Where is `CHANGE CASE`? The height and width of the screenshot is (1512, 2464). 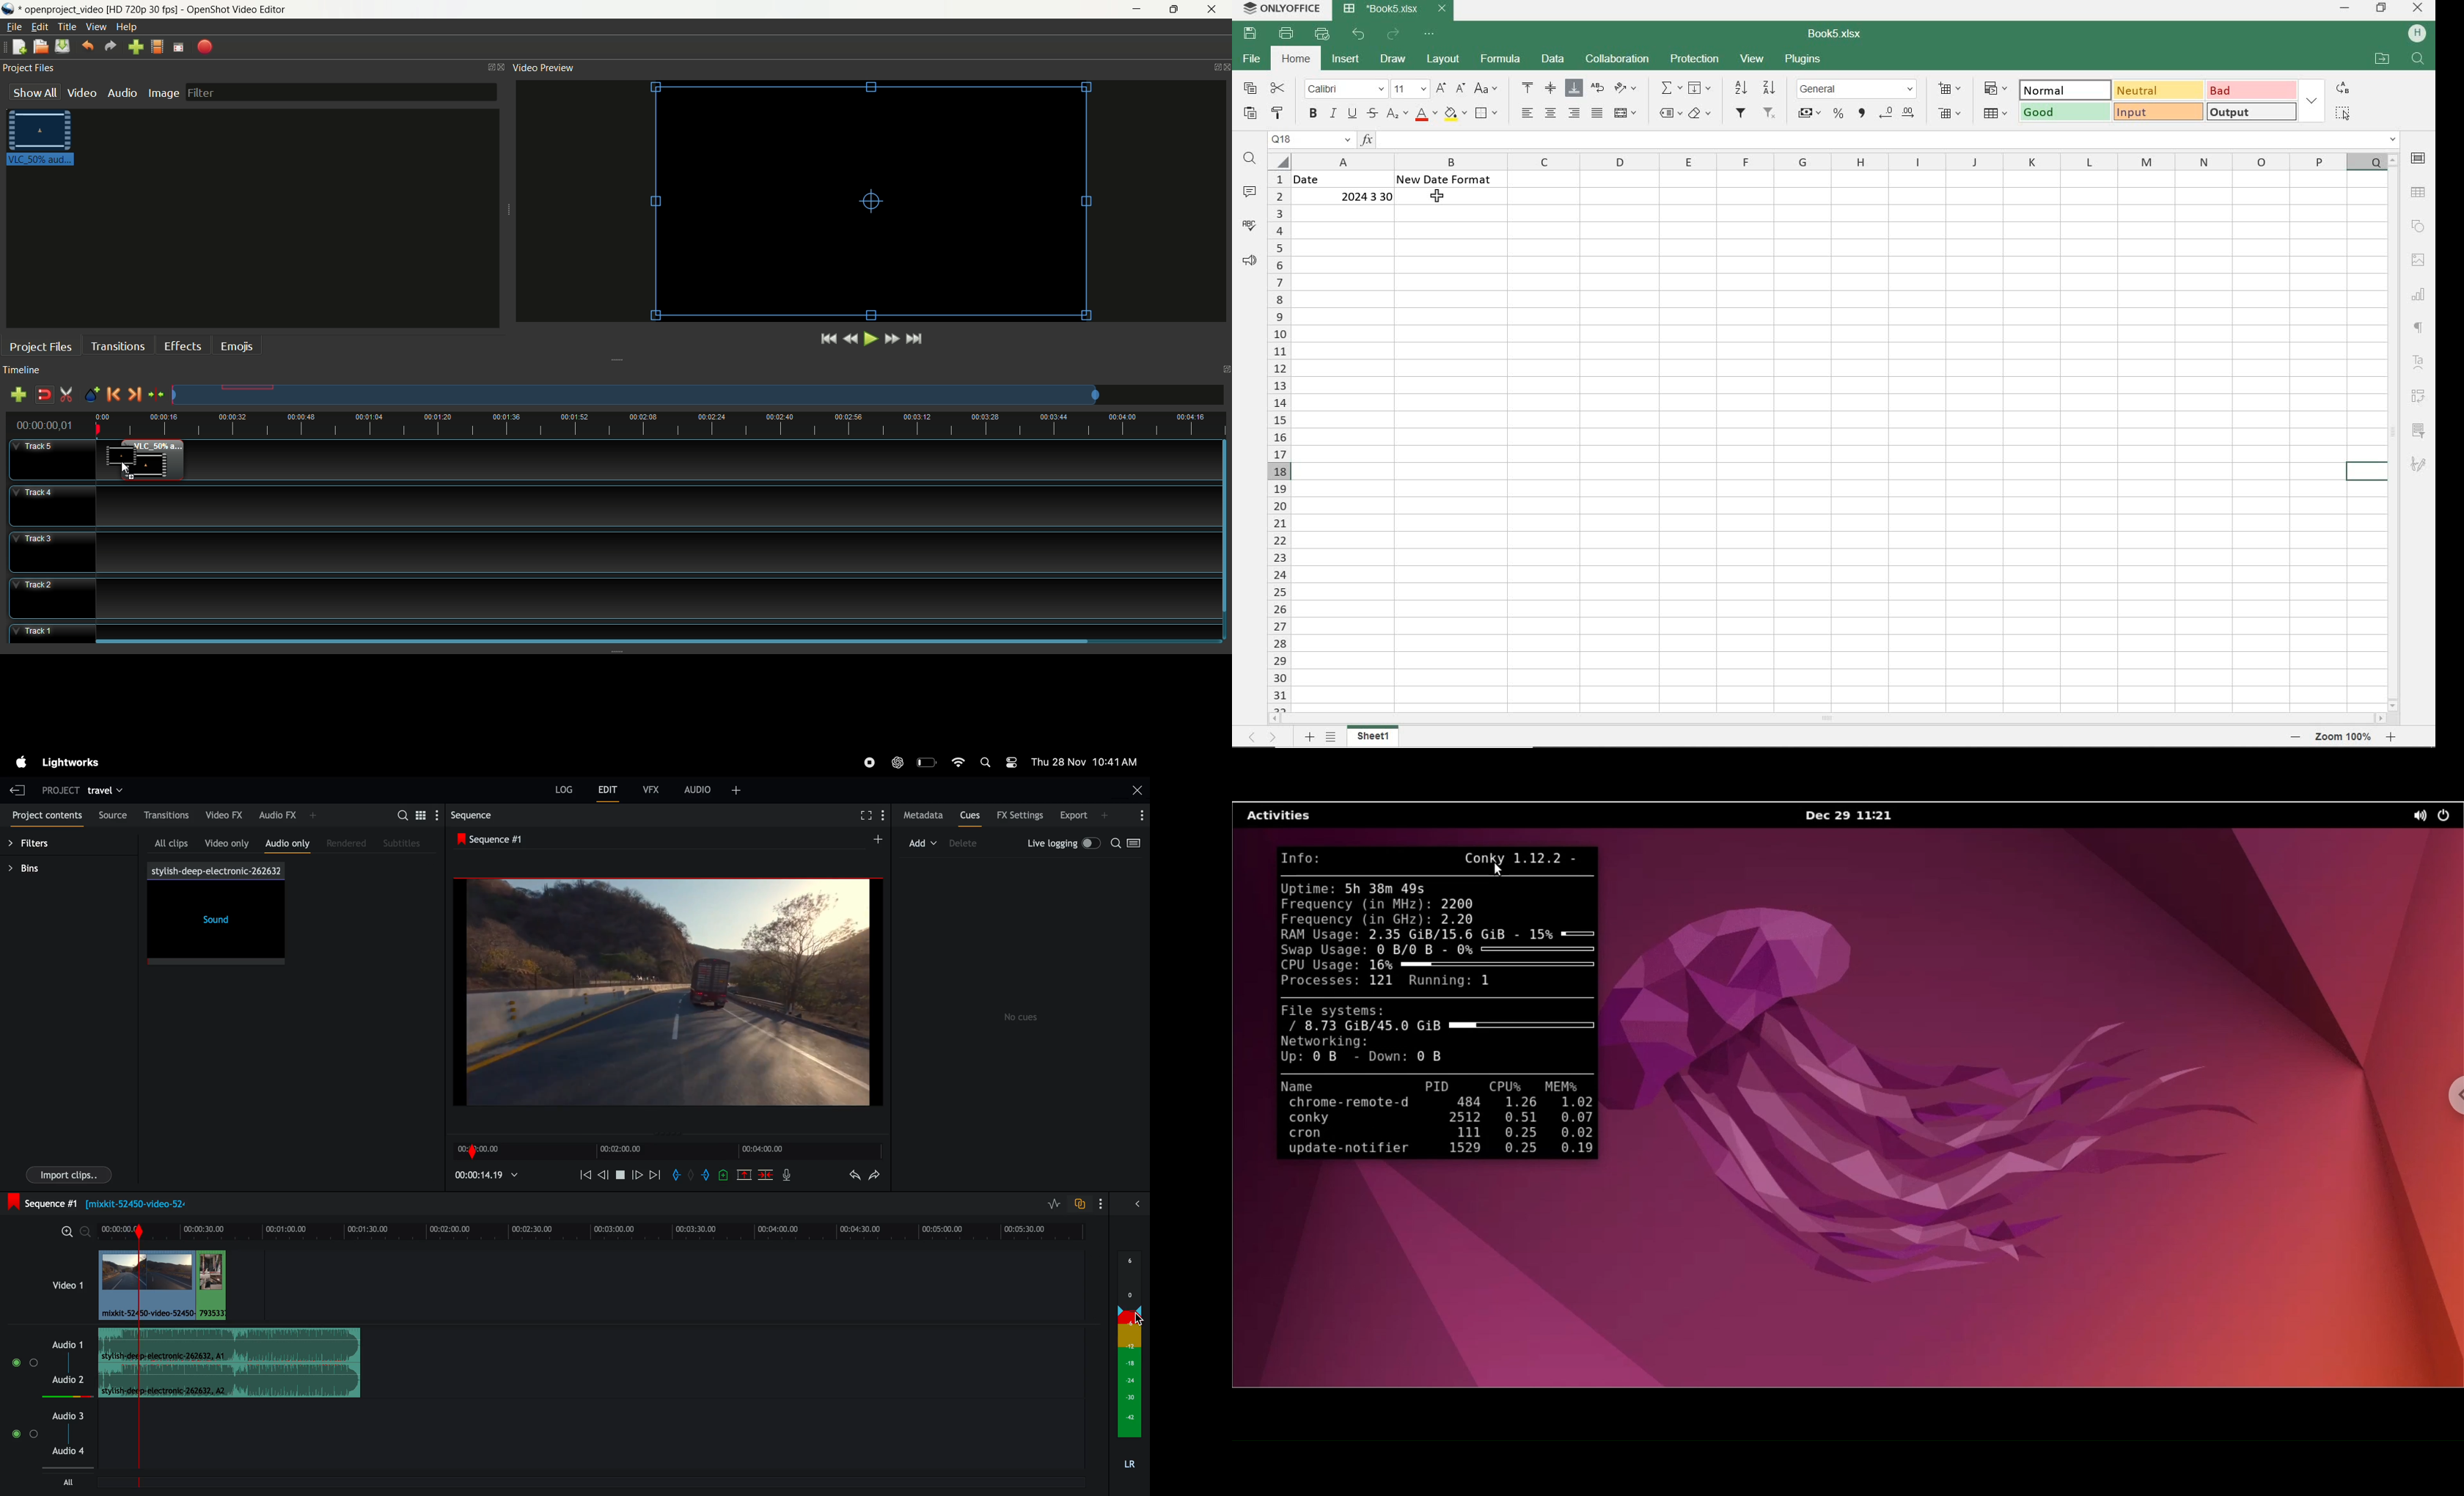
CHANGE CASE is located at coordinates (1488, 90).